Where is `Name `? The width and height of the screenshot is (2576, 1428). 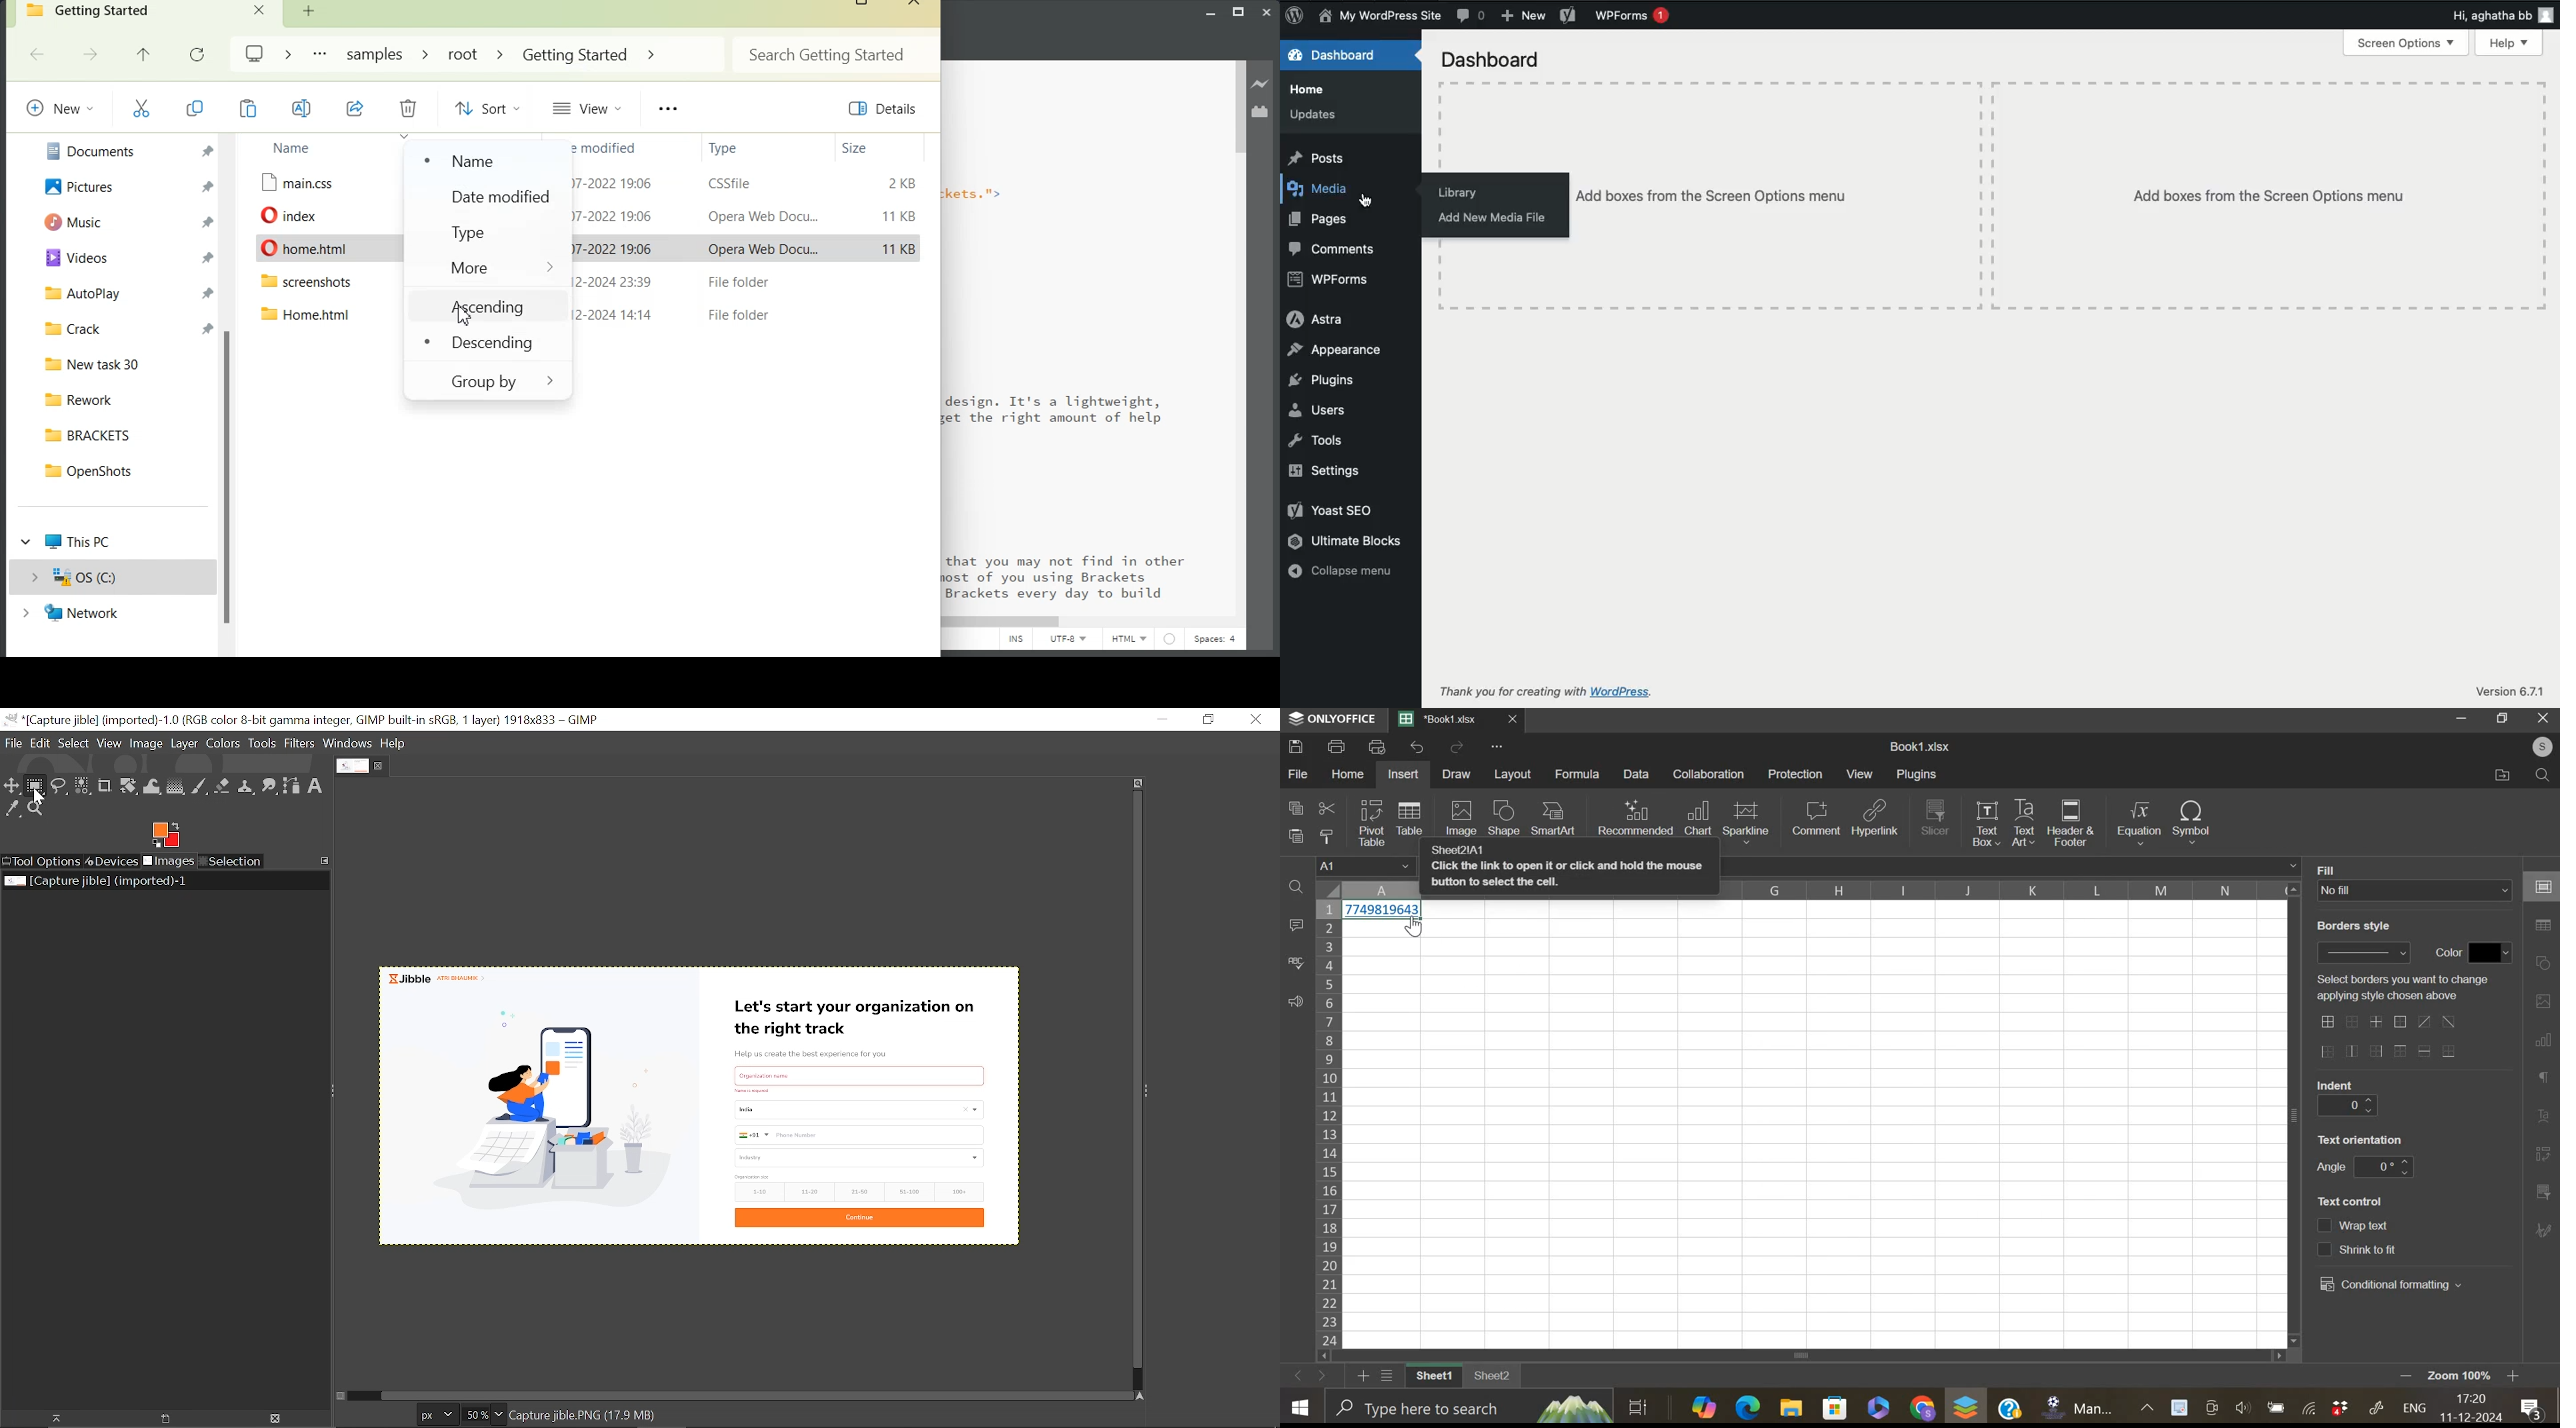
Name  is located at coordinates (478, 161).